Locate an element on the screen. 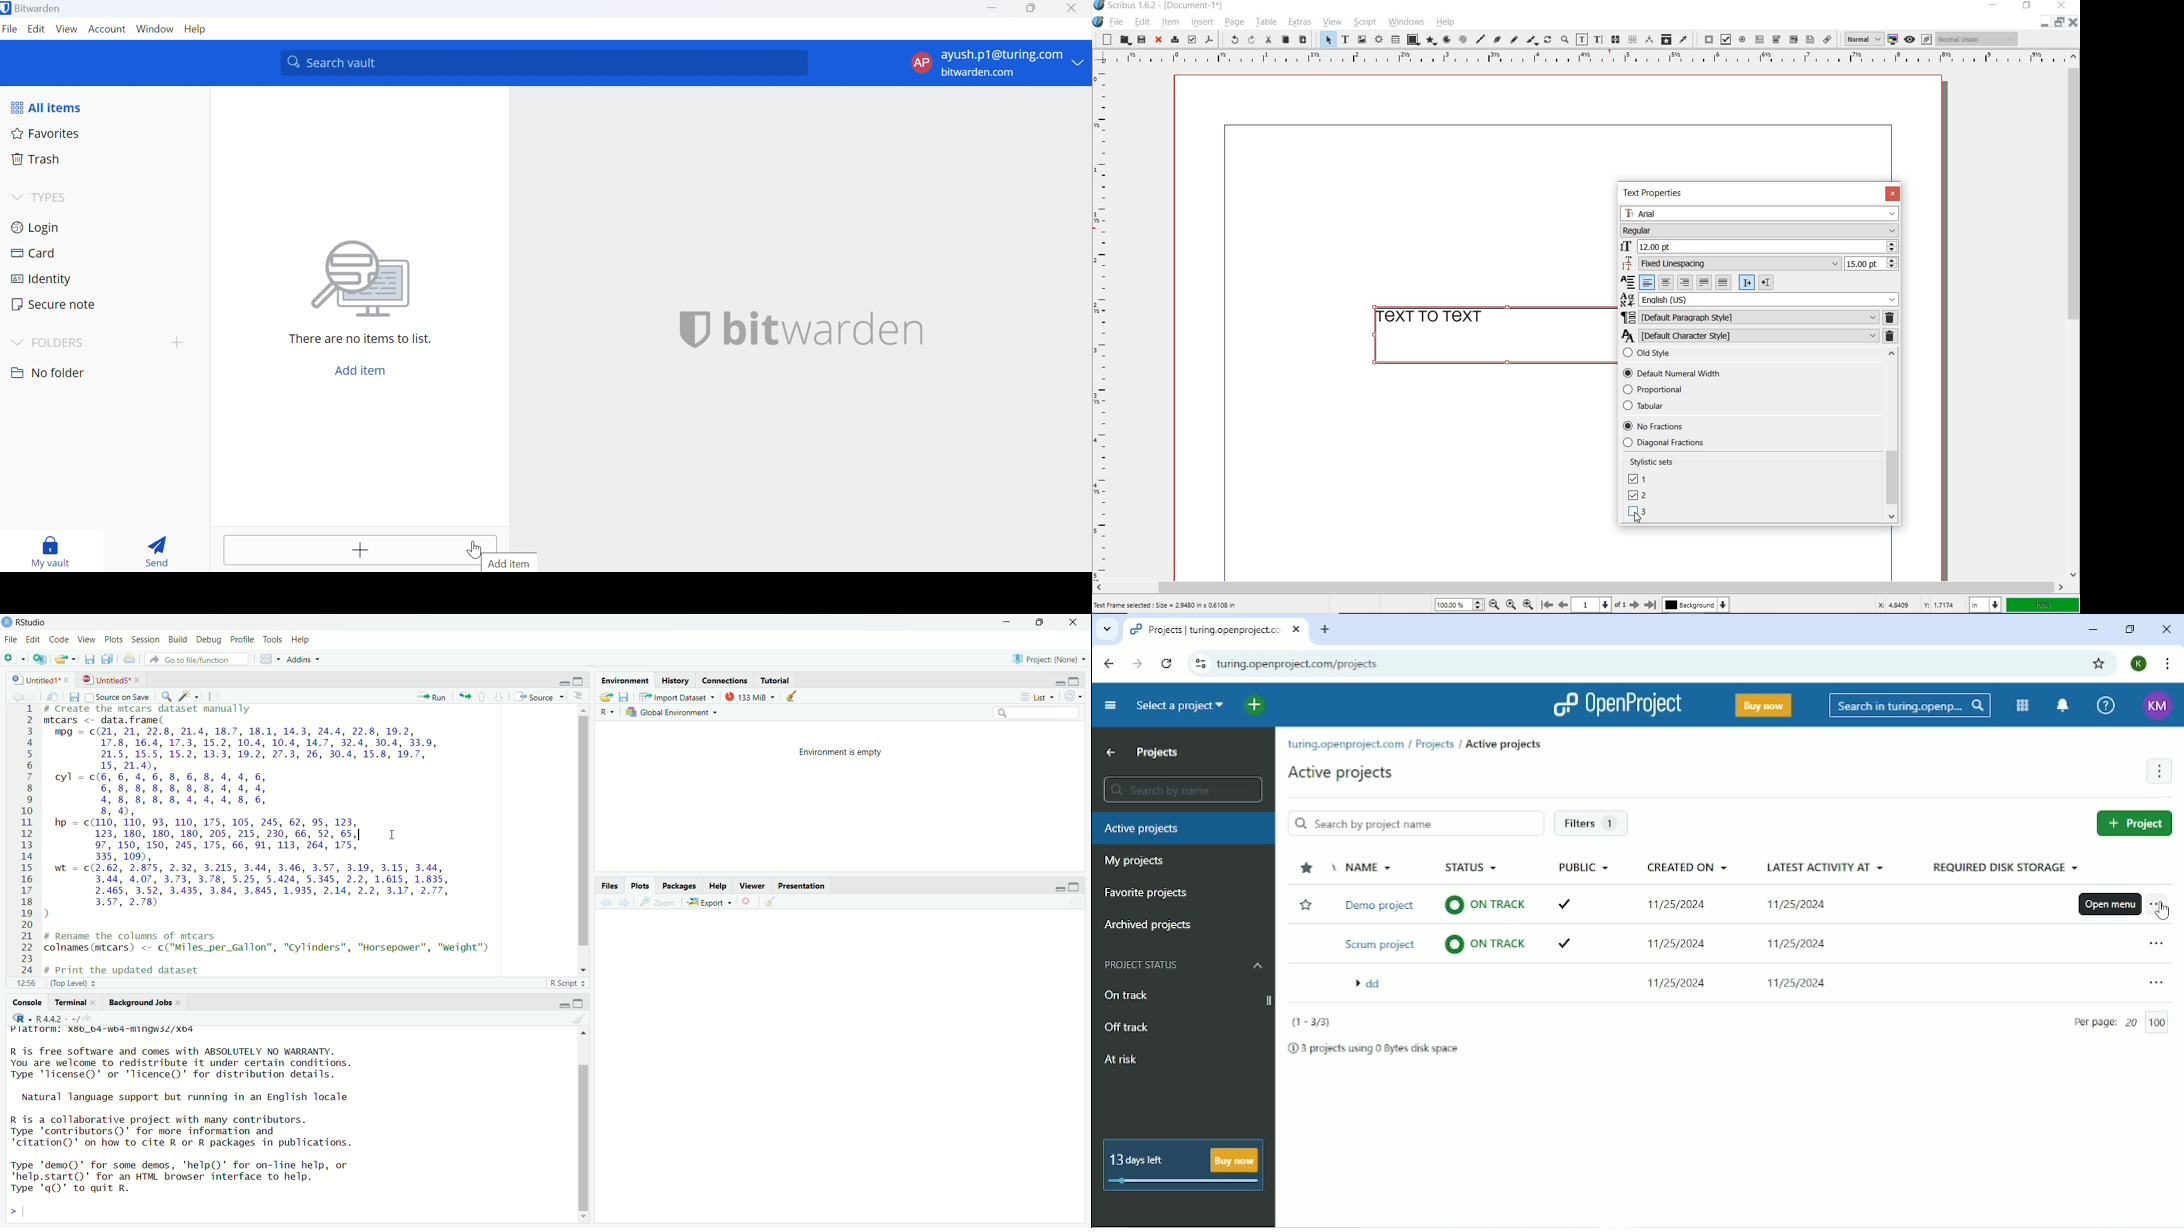 This screenshot has height=1232, width=2184. minimise is located at coordinates (1053, 889).